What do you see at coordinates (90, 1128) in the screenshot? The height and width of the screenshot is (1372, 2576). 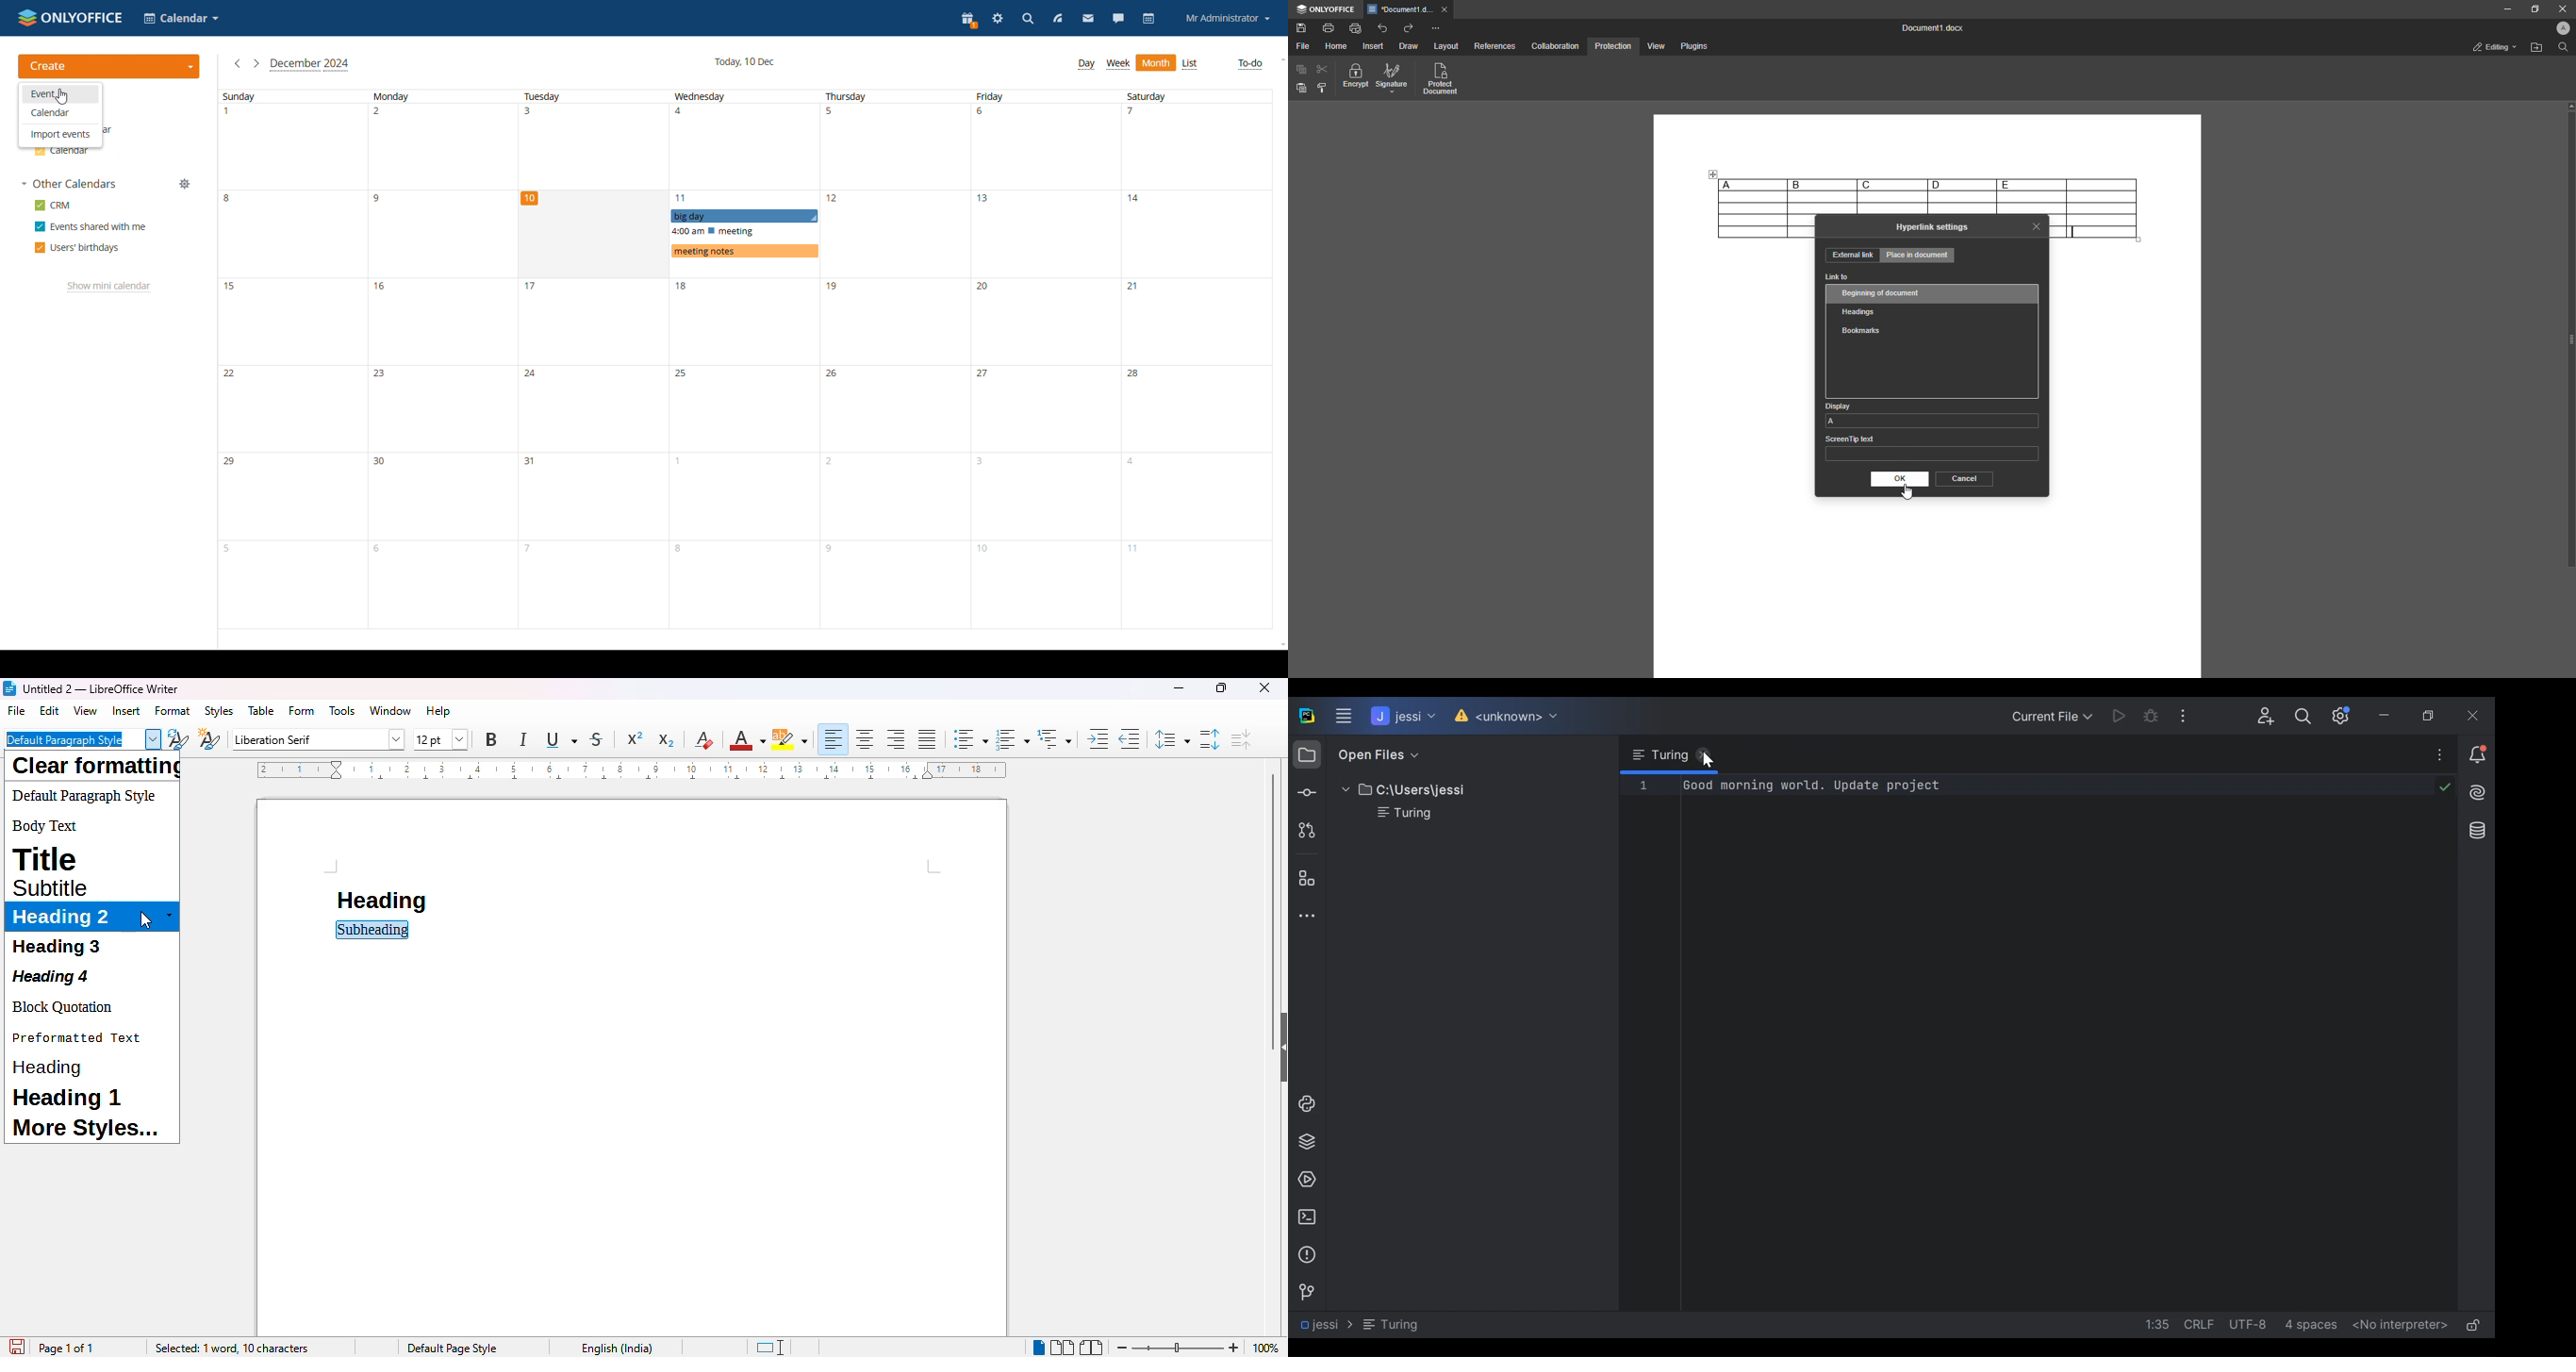 I see `more styles` at bounding box center [90, 1128].